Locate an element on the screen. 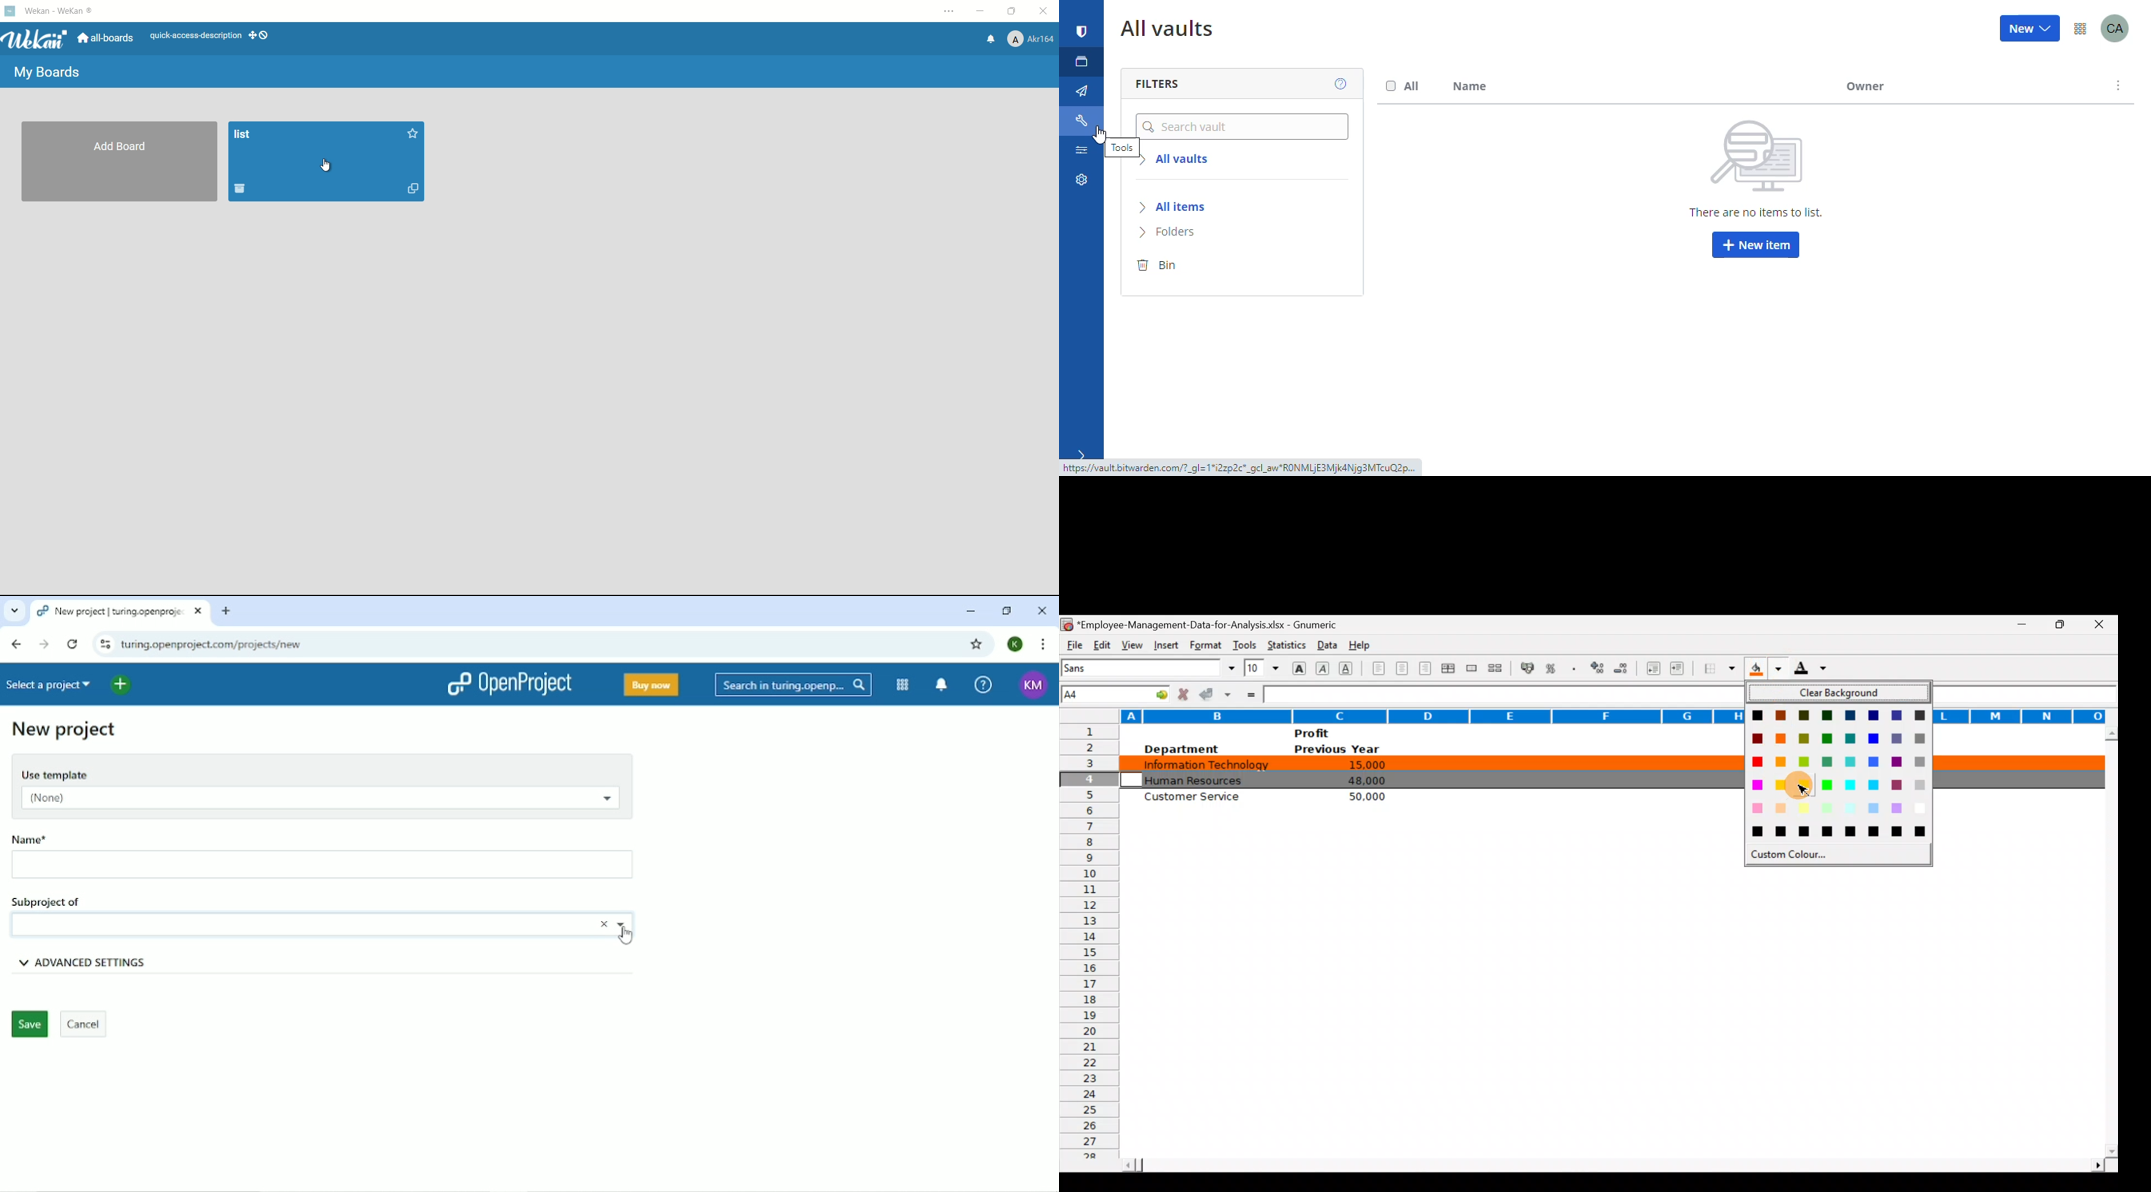 This screenshot has width=2156, height=1204. Format is located at coordinates (1204, 645).